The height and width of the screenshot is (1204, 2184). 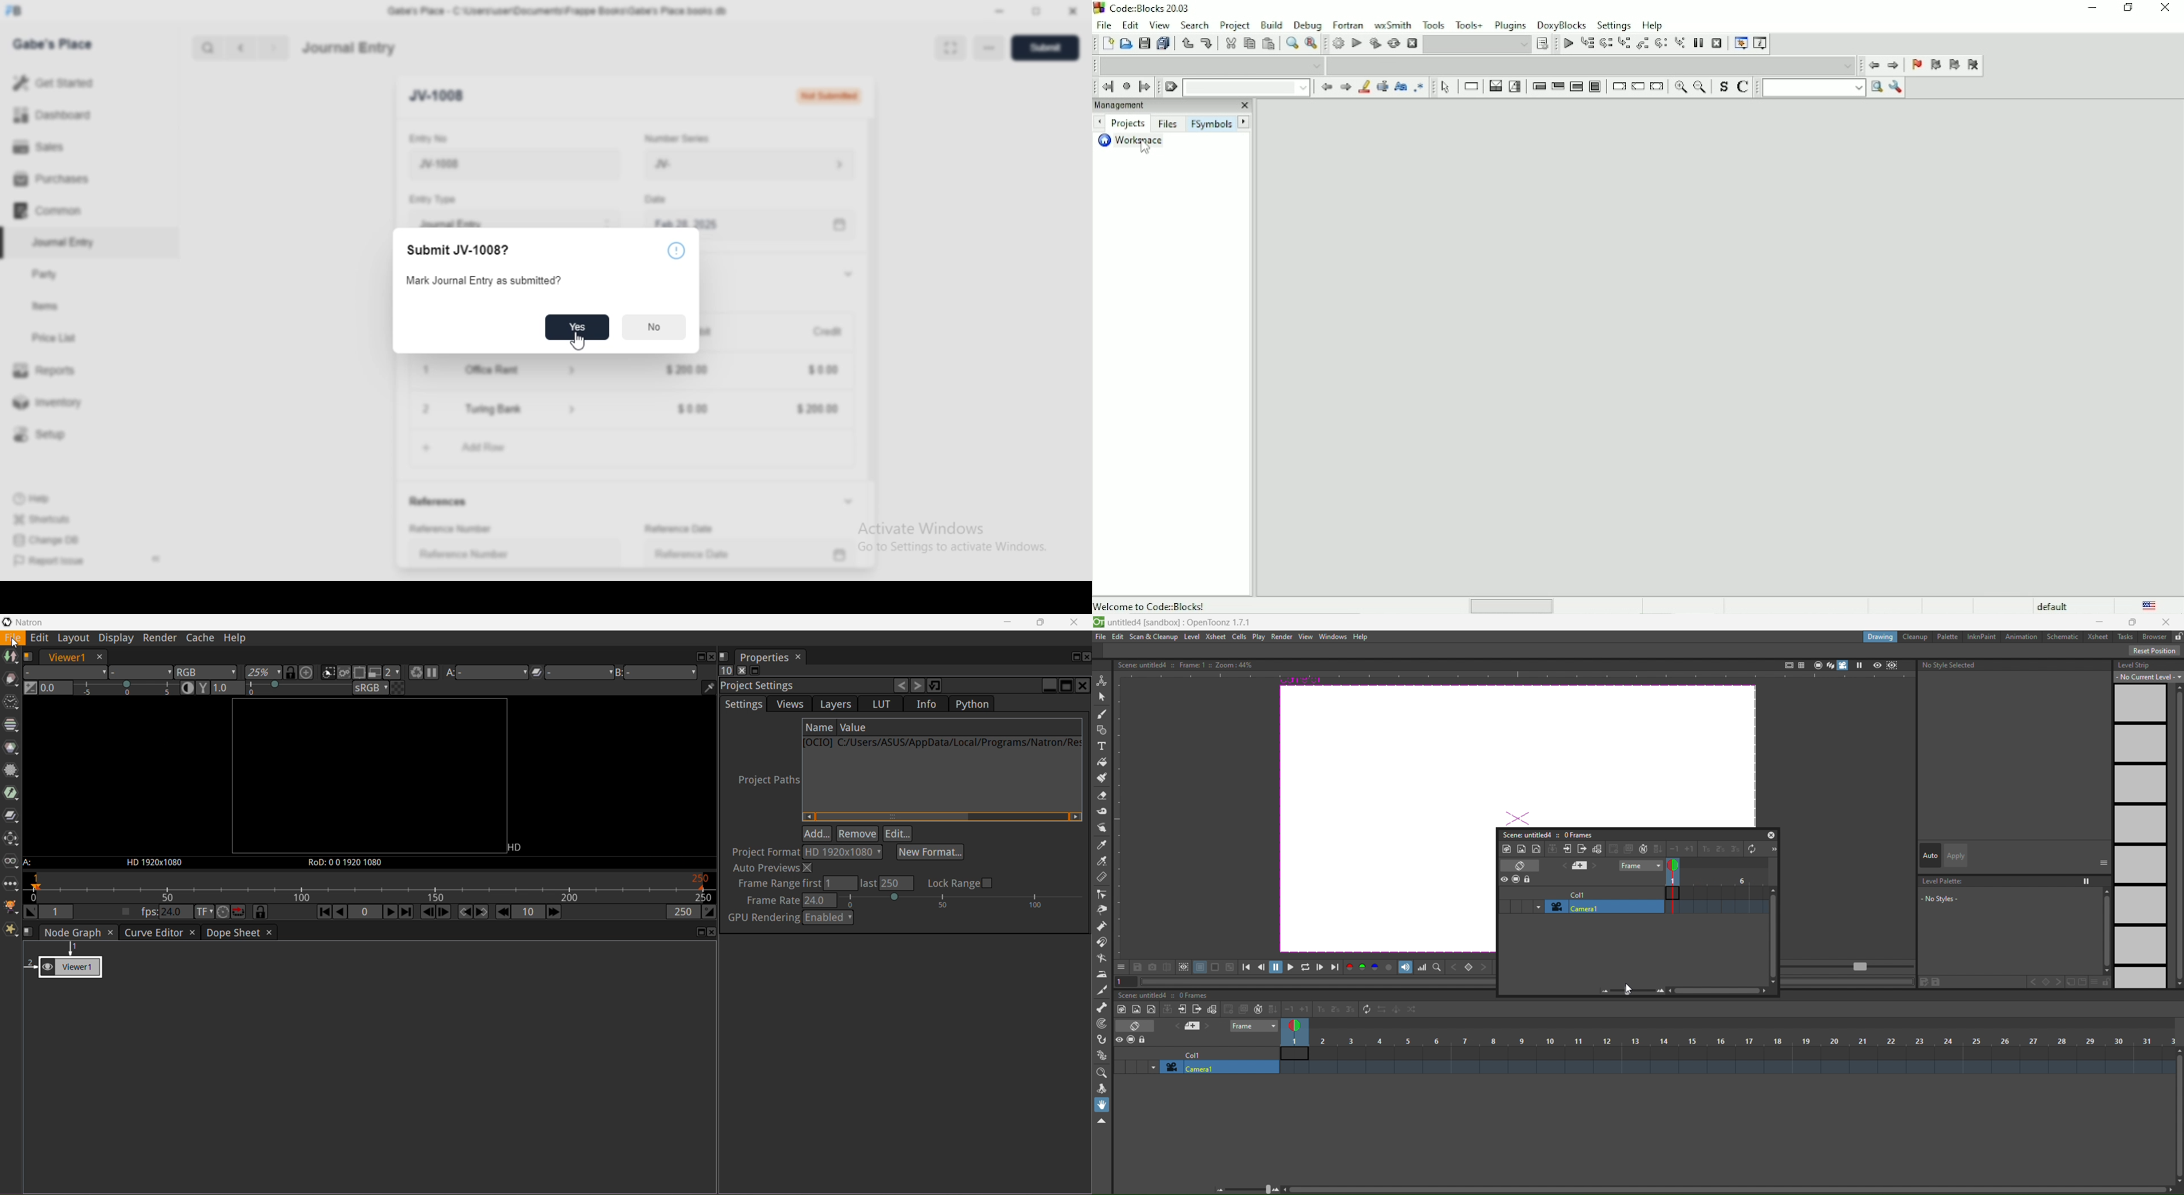 I want to click on scroll bar, so click(x=2177, y=1117).